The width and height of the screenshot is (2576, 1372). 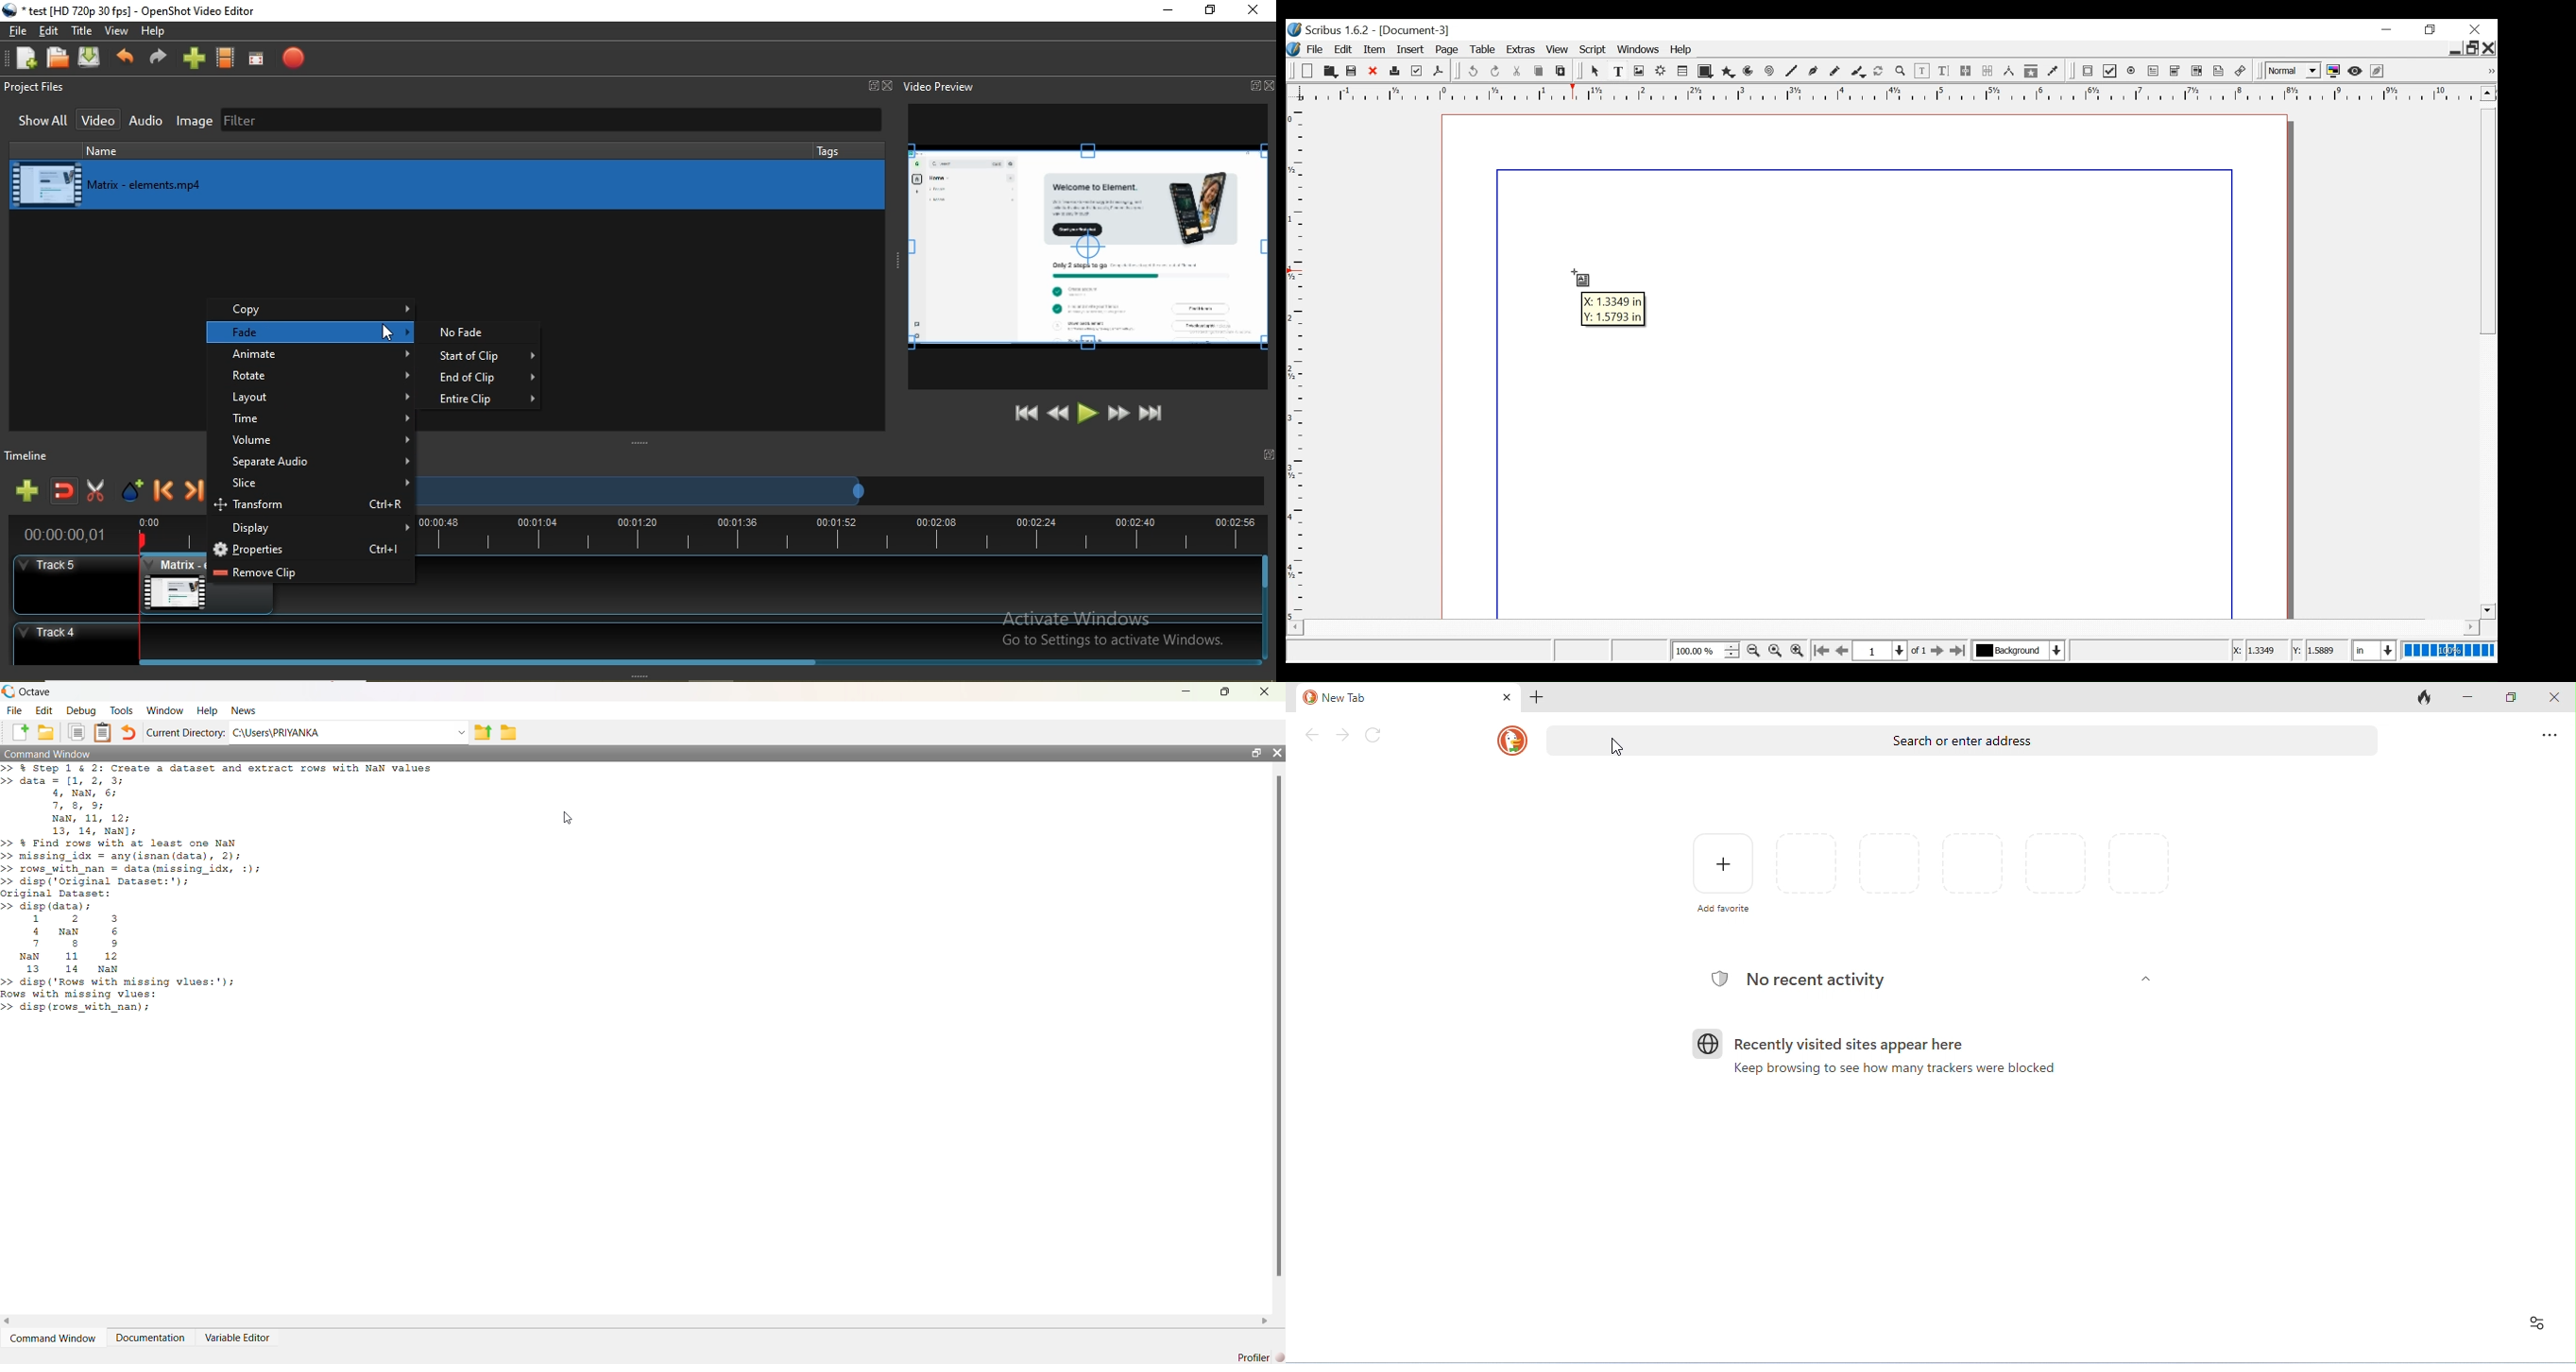 What do you see at coordinates (35, 691) in the screenshot?
I see `Octave` at bounding box center [35, 691].